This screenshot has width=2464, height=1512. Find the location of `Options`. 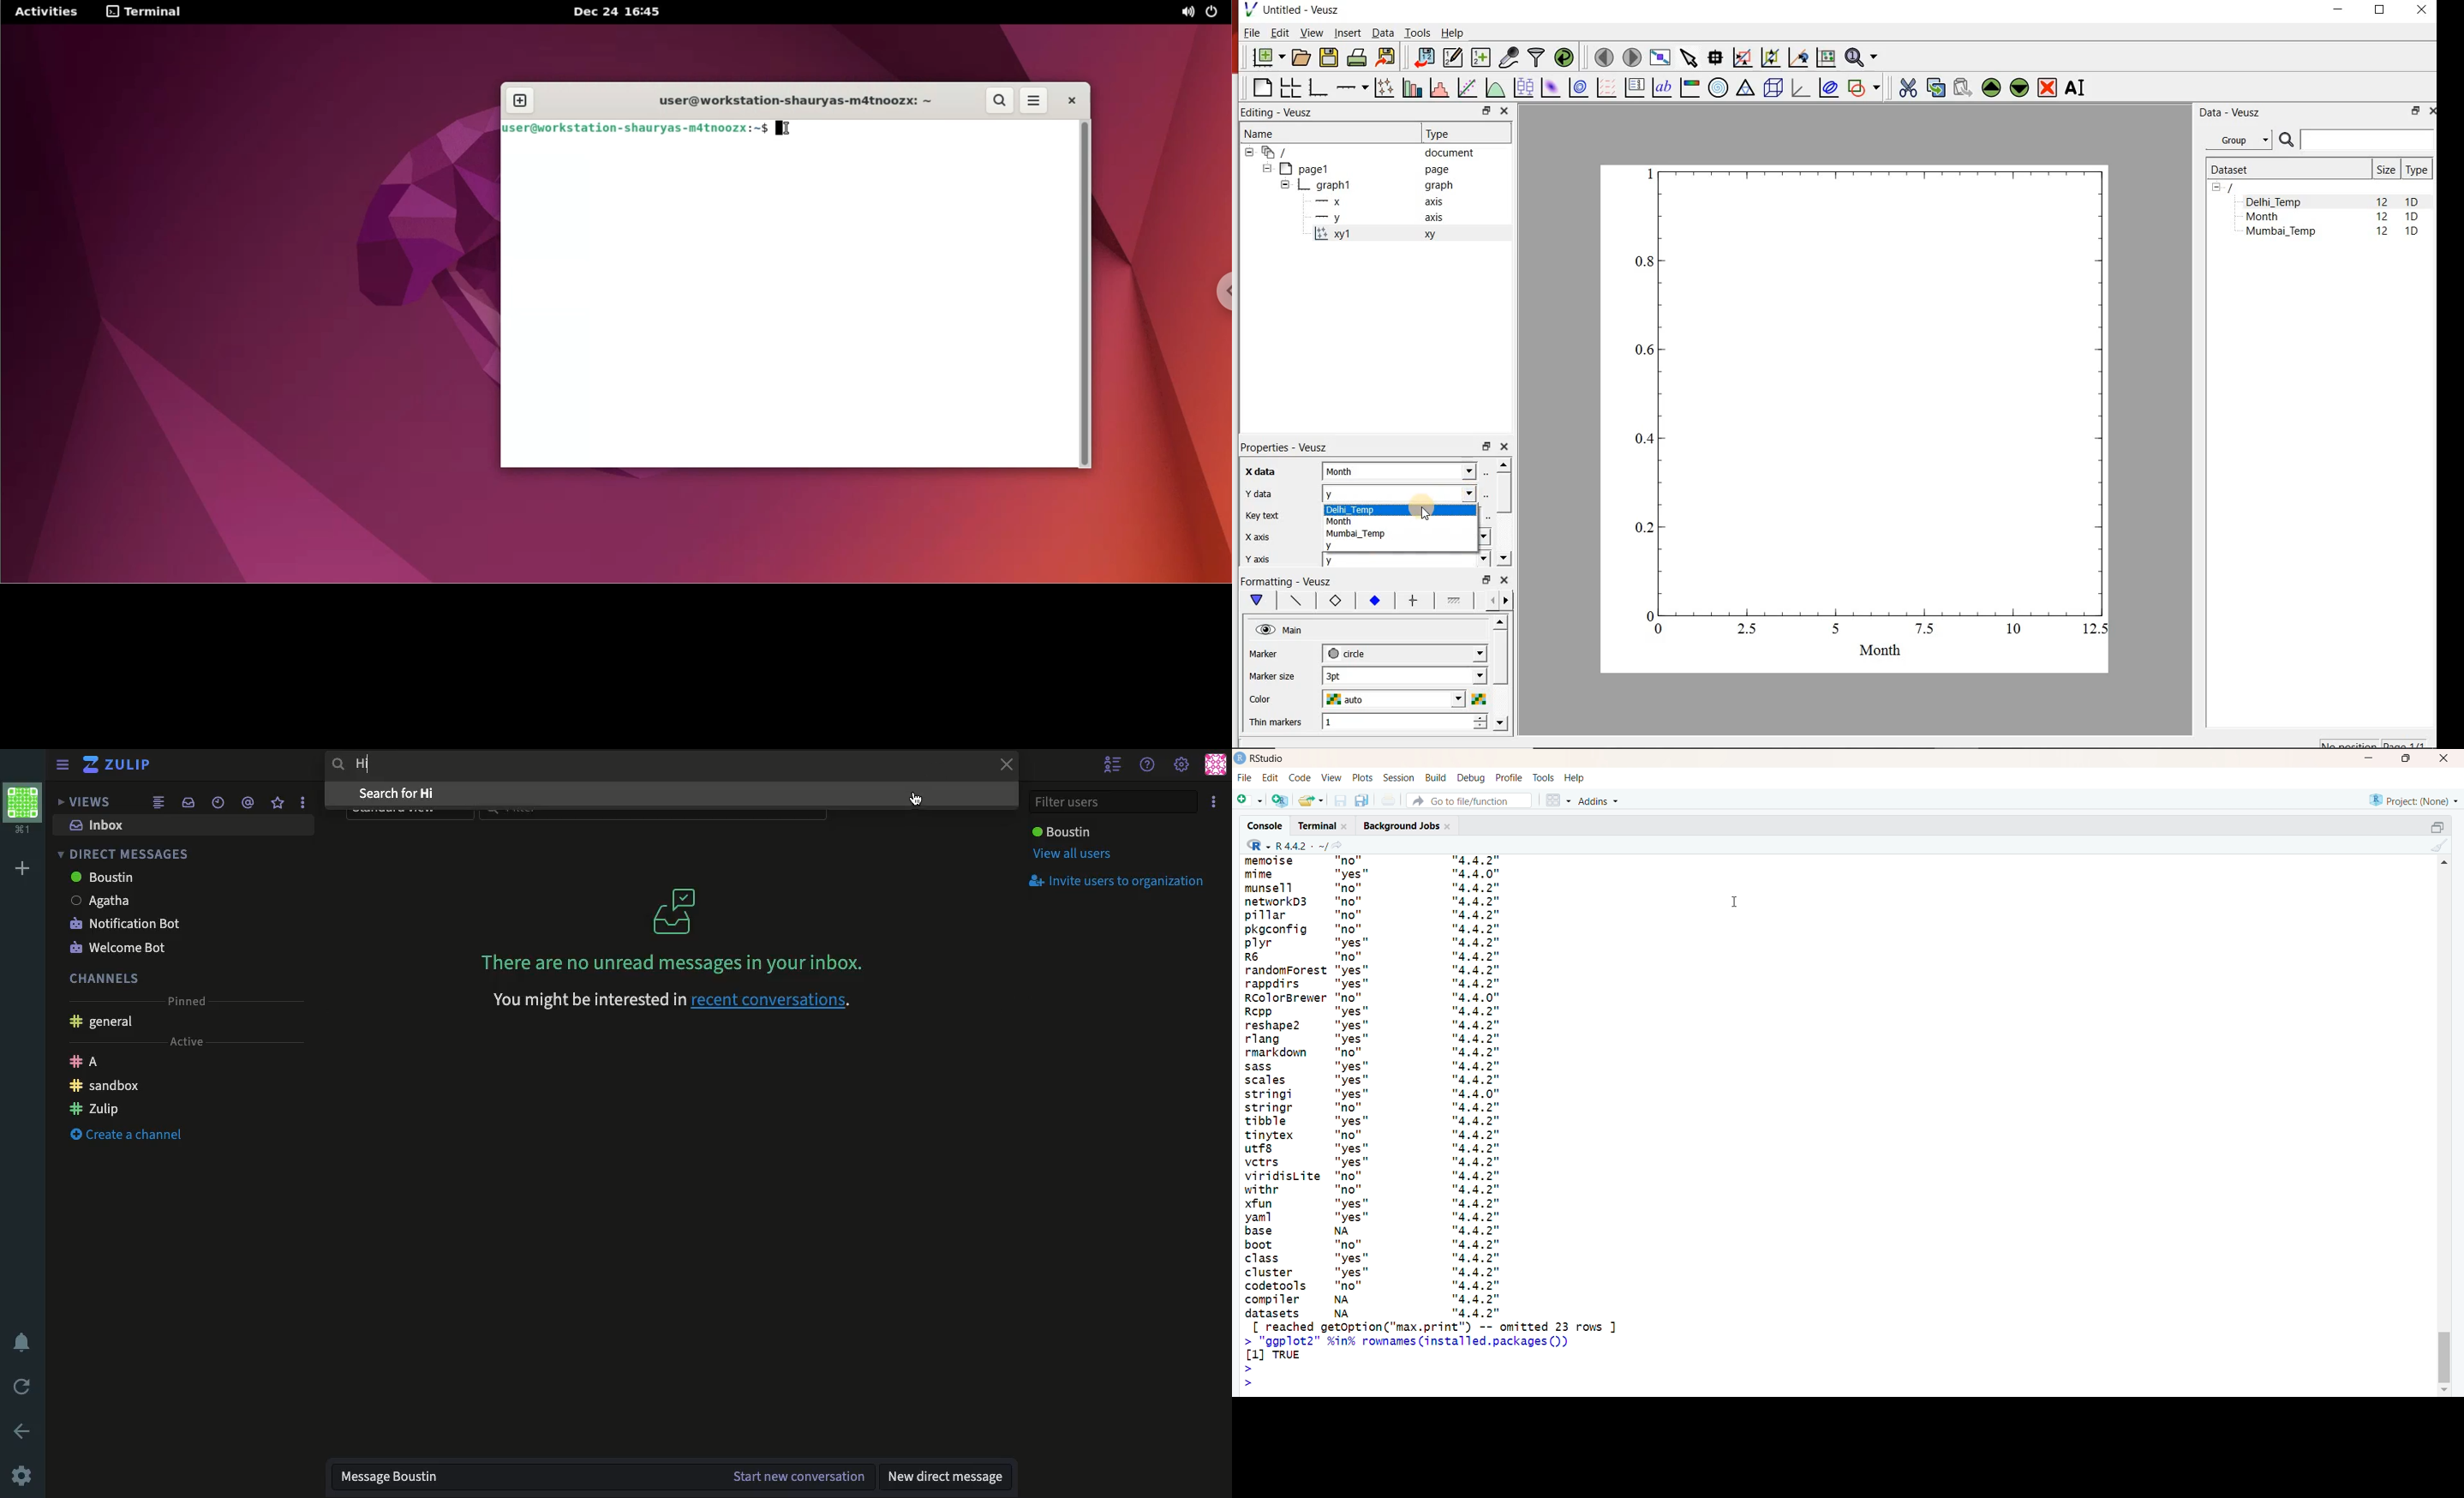

Options is located at coordinates (1214, 803).